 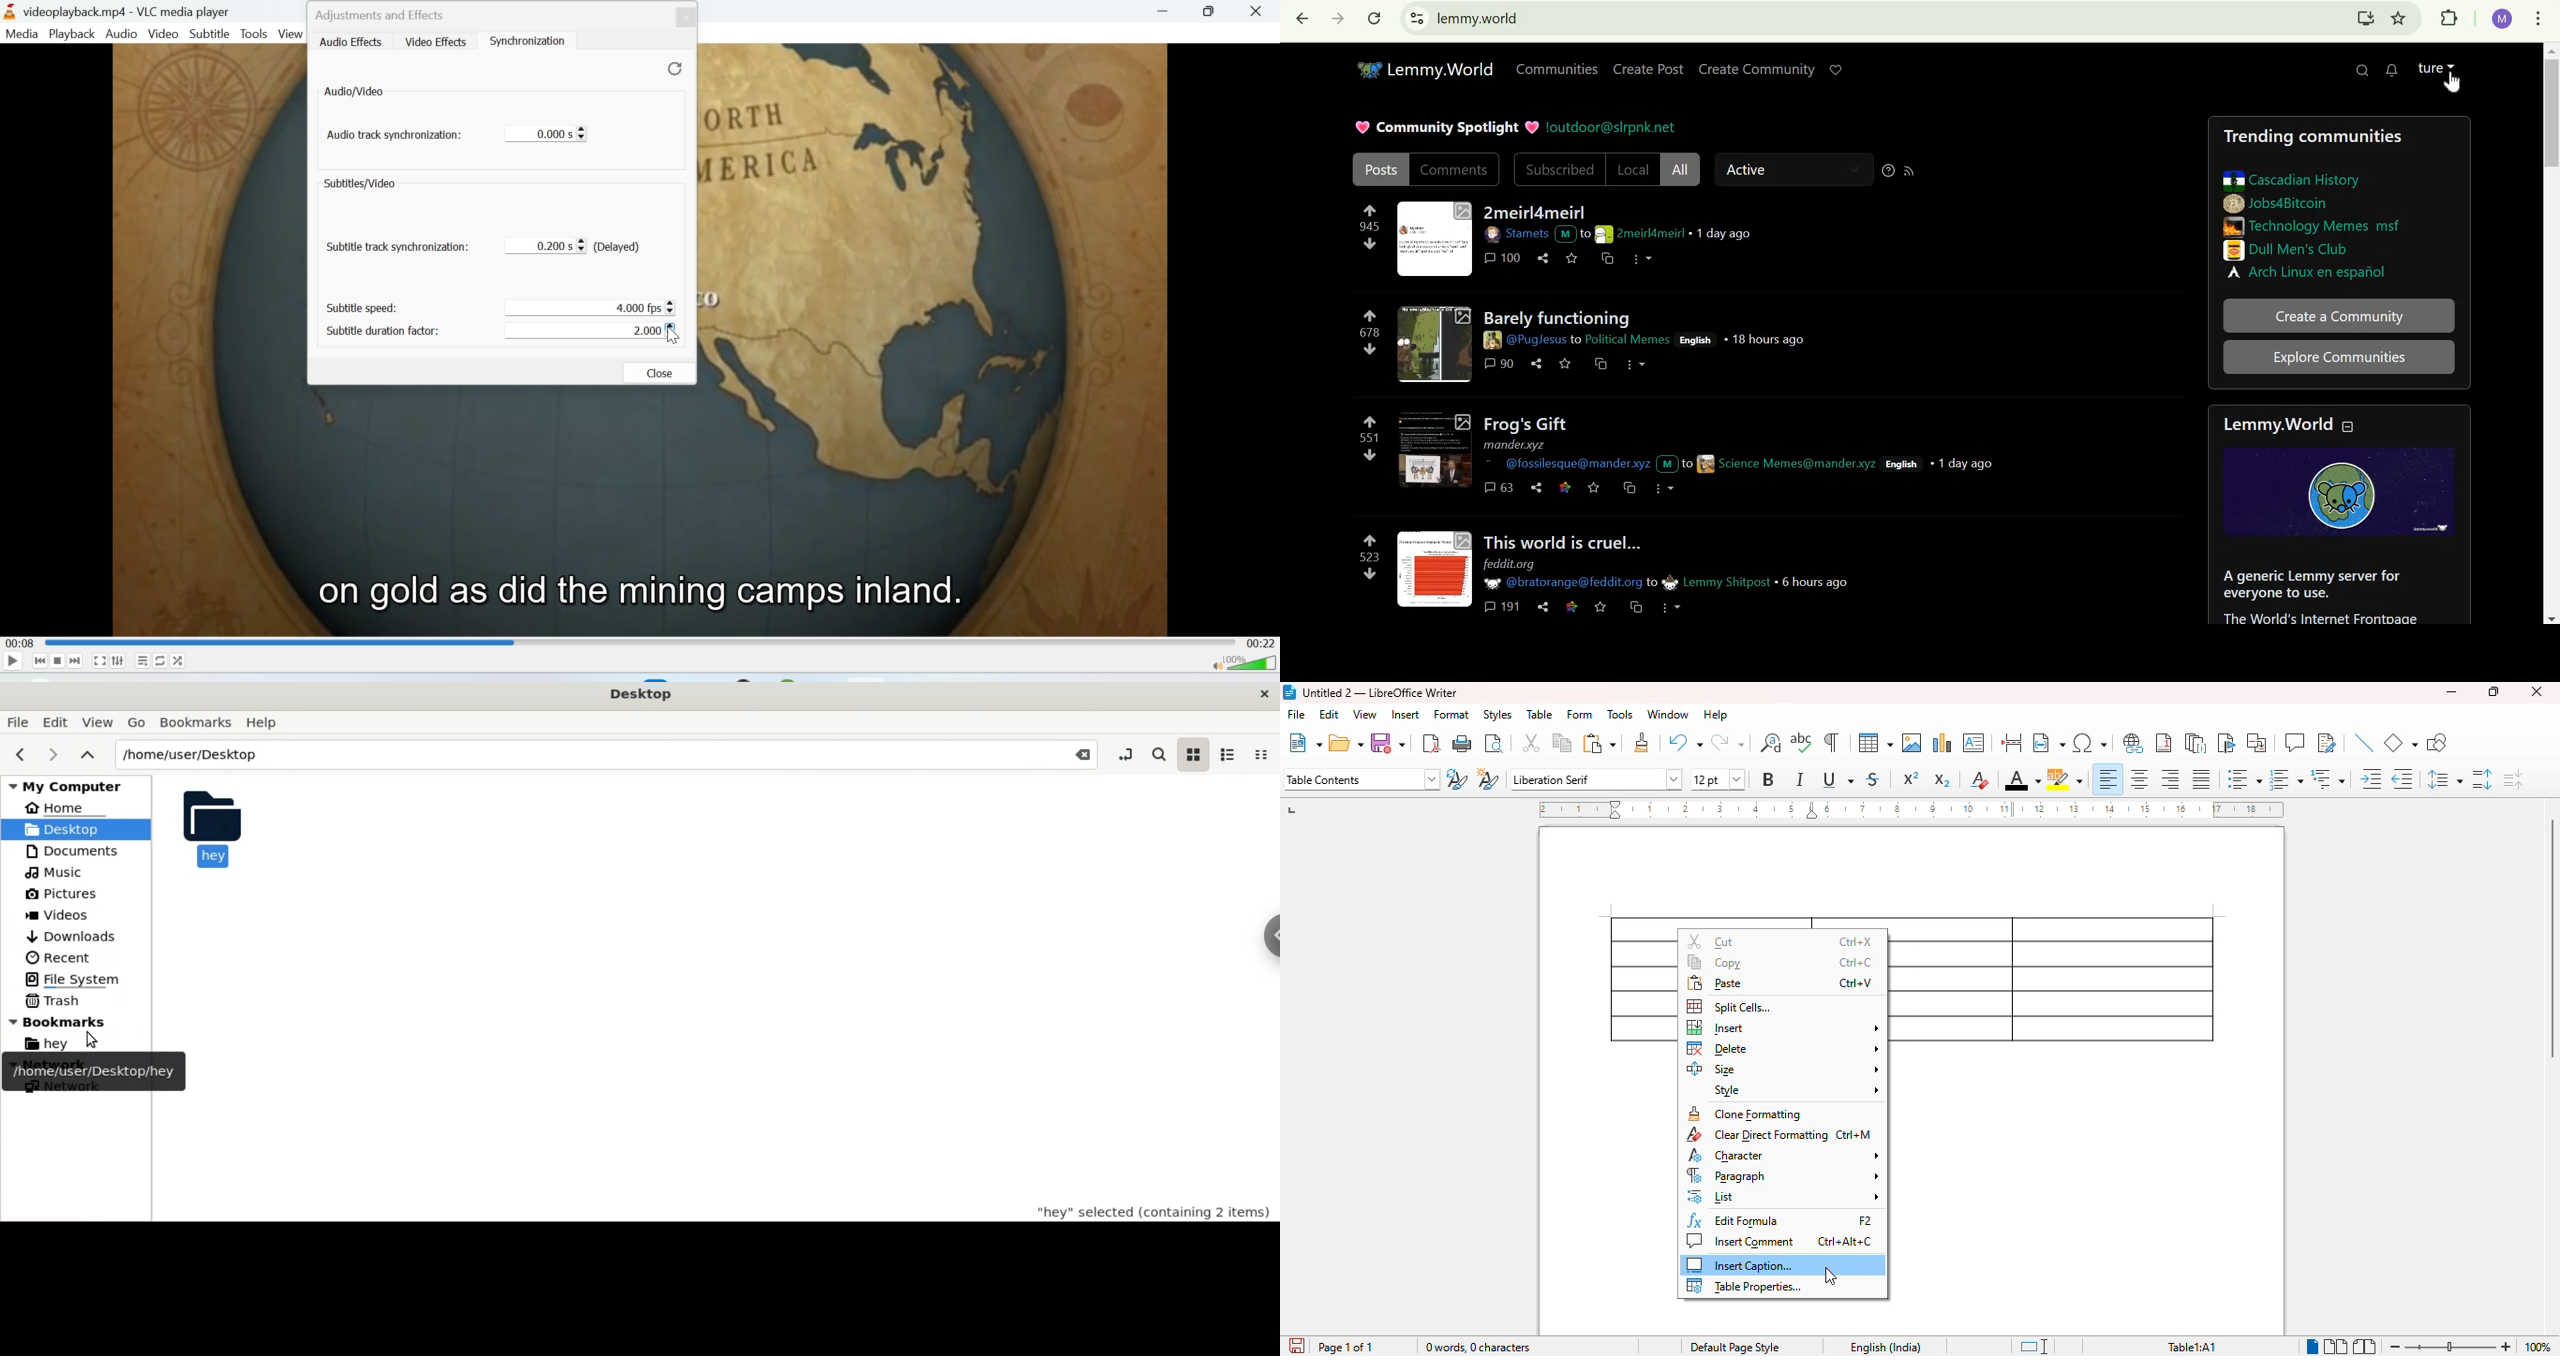 I want to click on videoplayback.mp4-VLC media player, so click(x=120, y=12).